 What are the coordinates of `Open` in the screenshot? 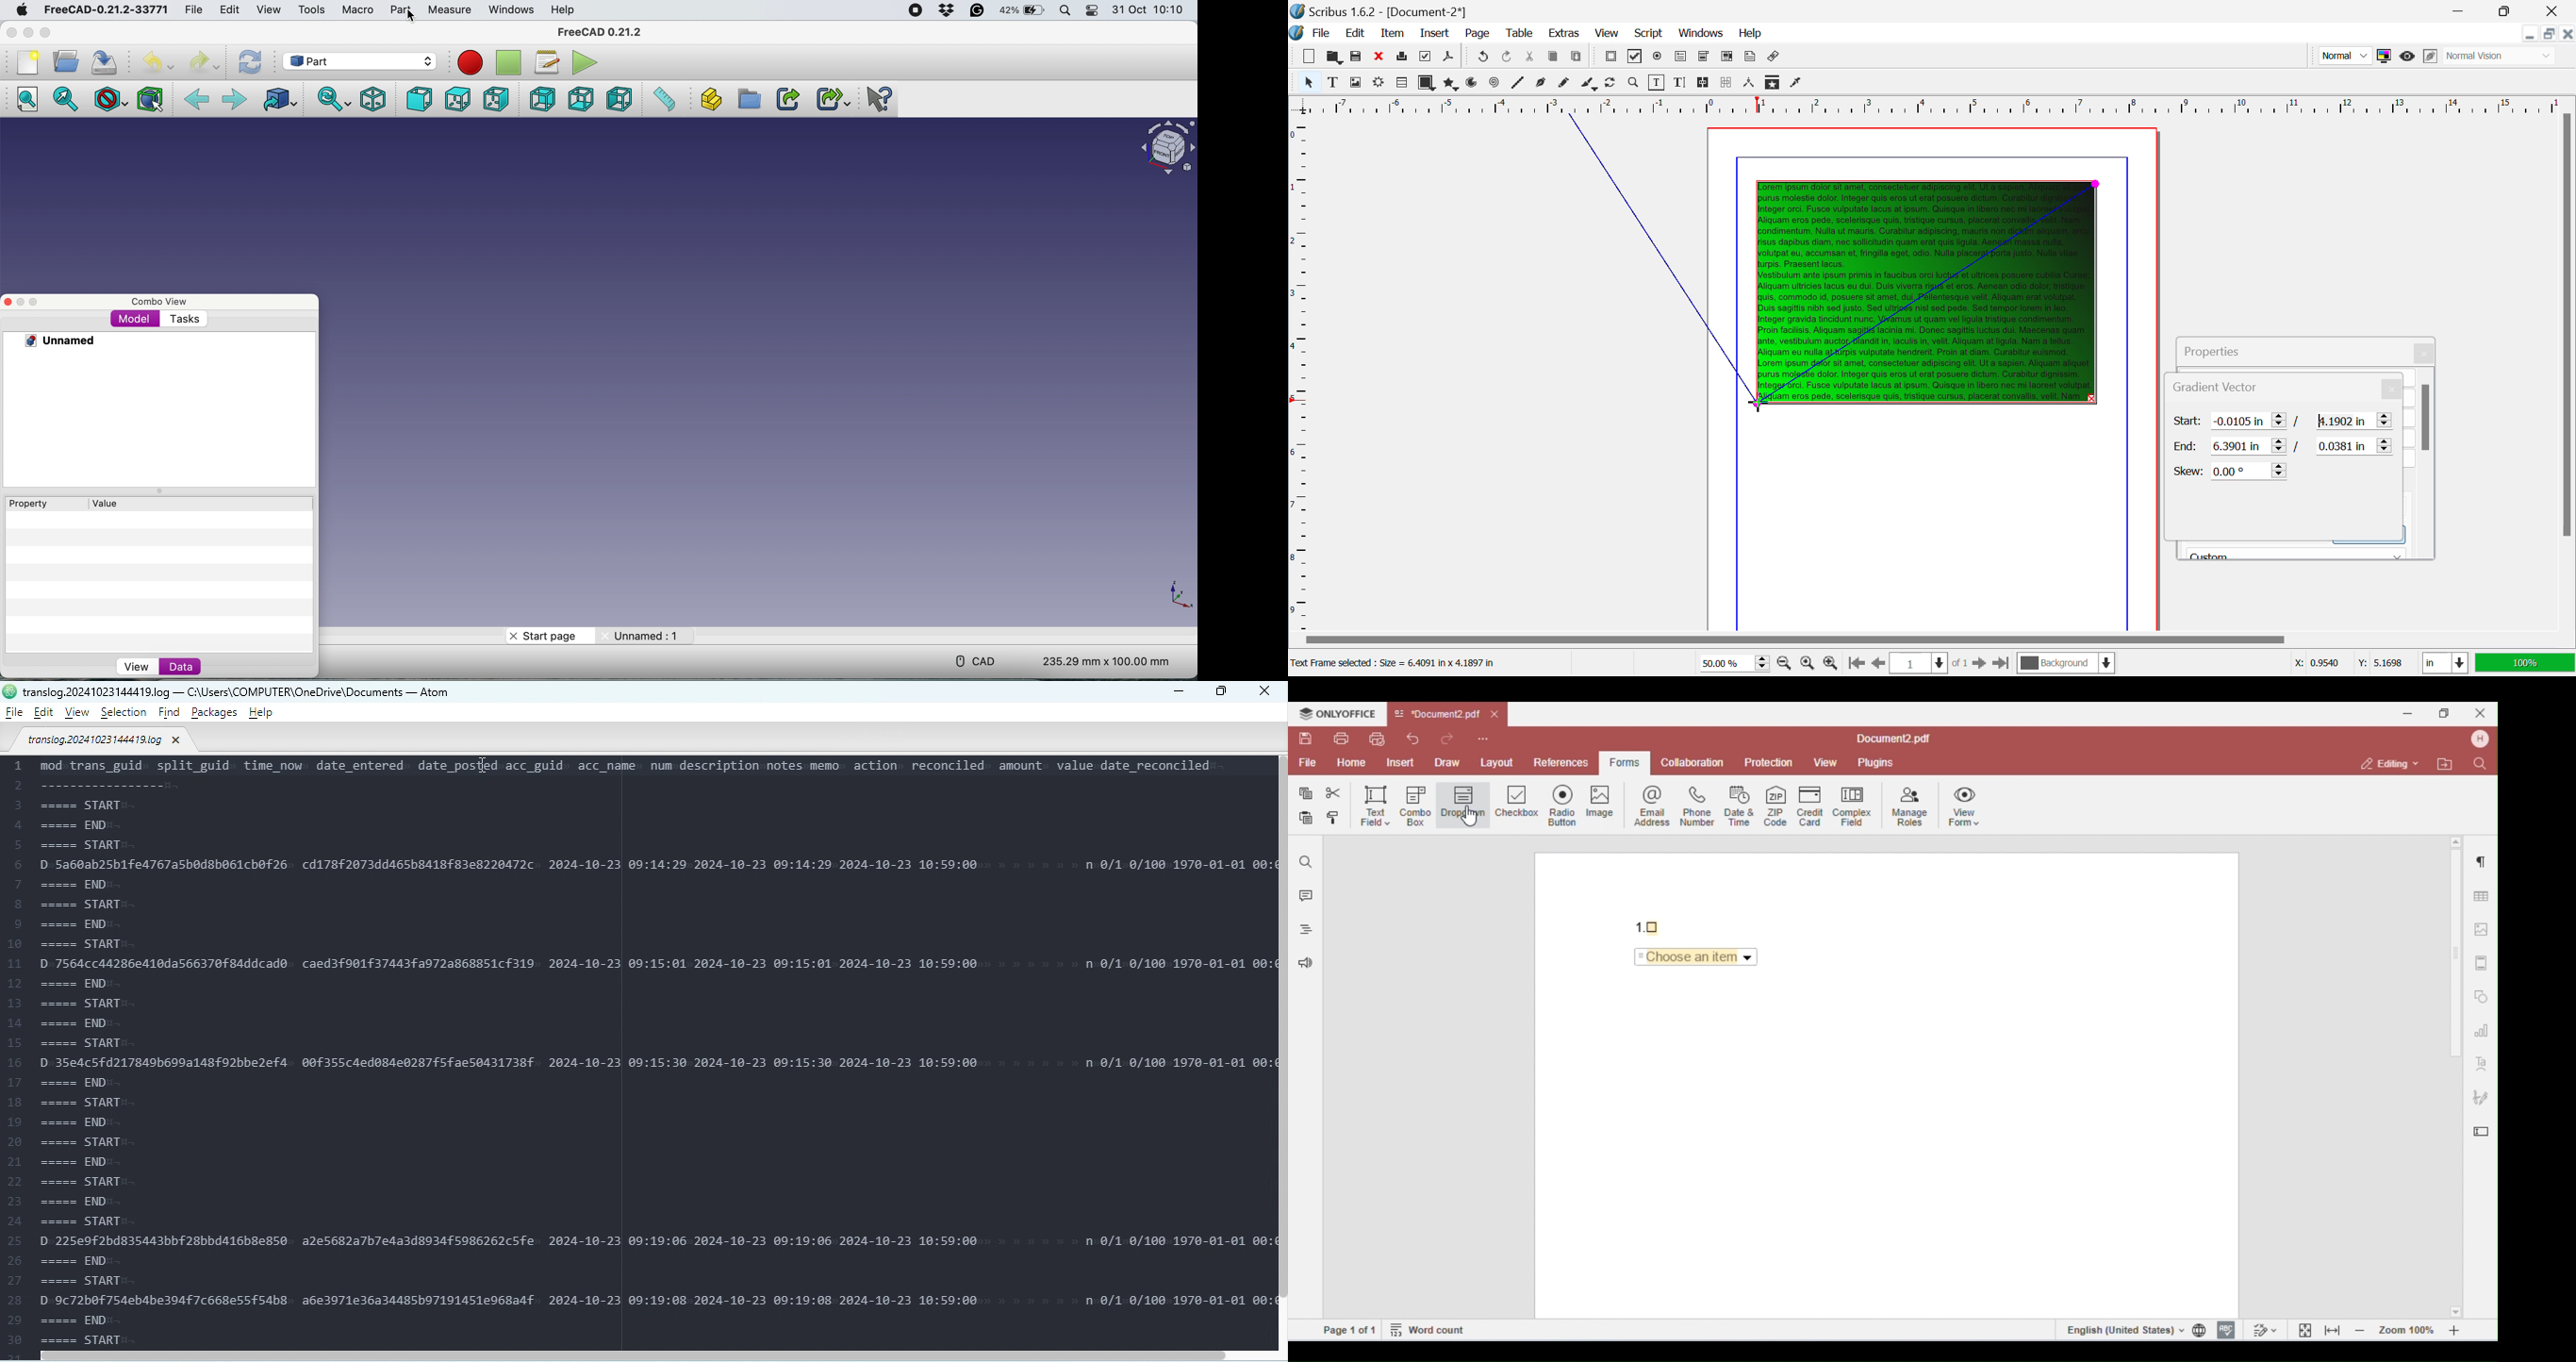 It's located at (1334, 56).